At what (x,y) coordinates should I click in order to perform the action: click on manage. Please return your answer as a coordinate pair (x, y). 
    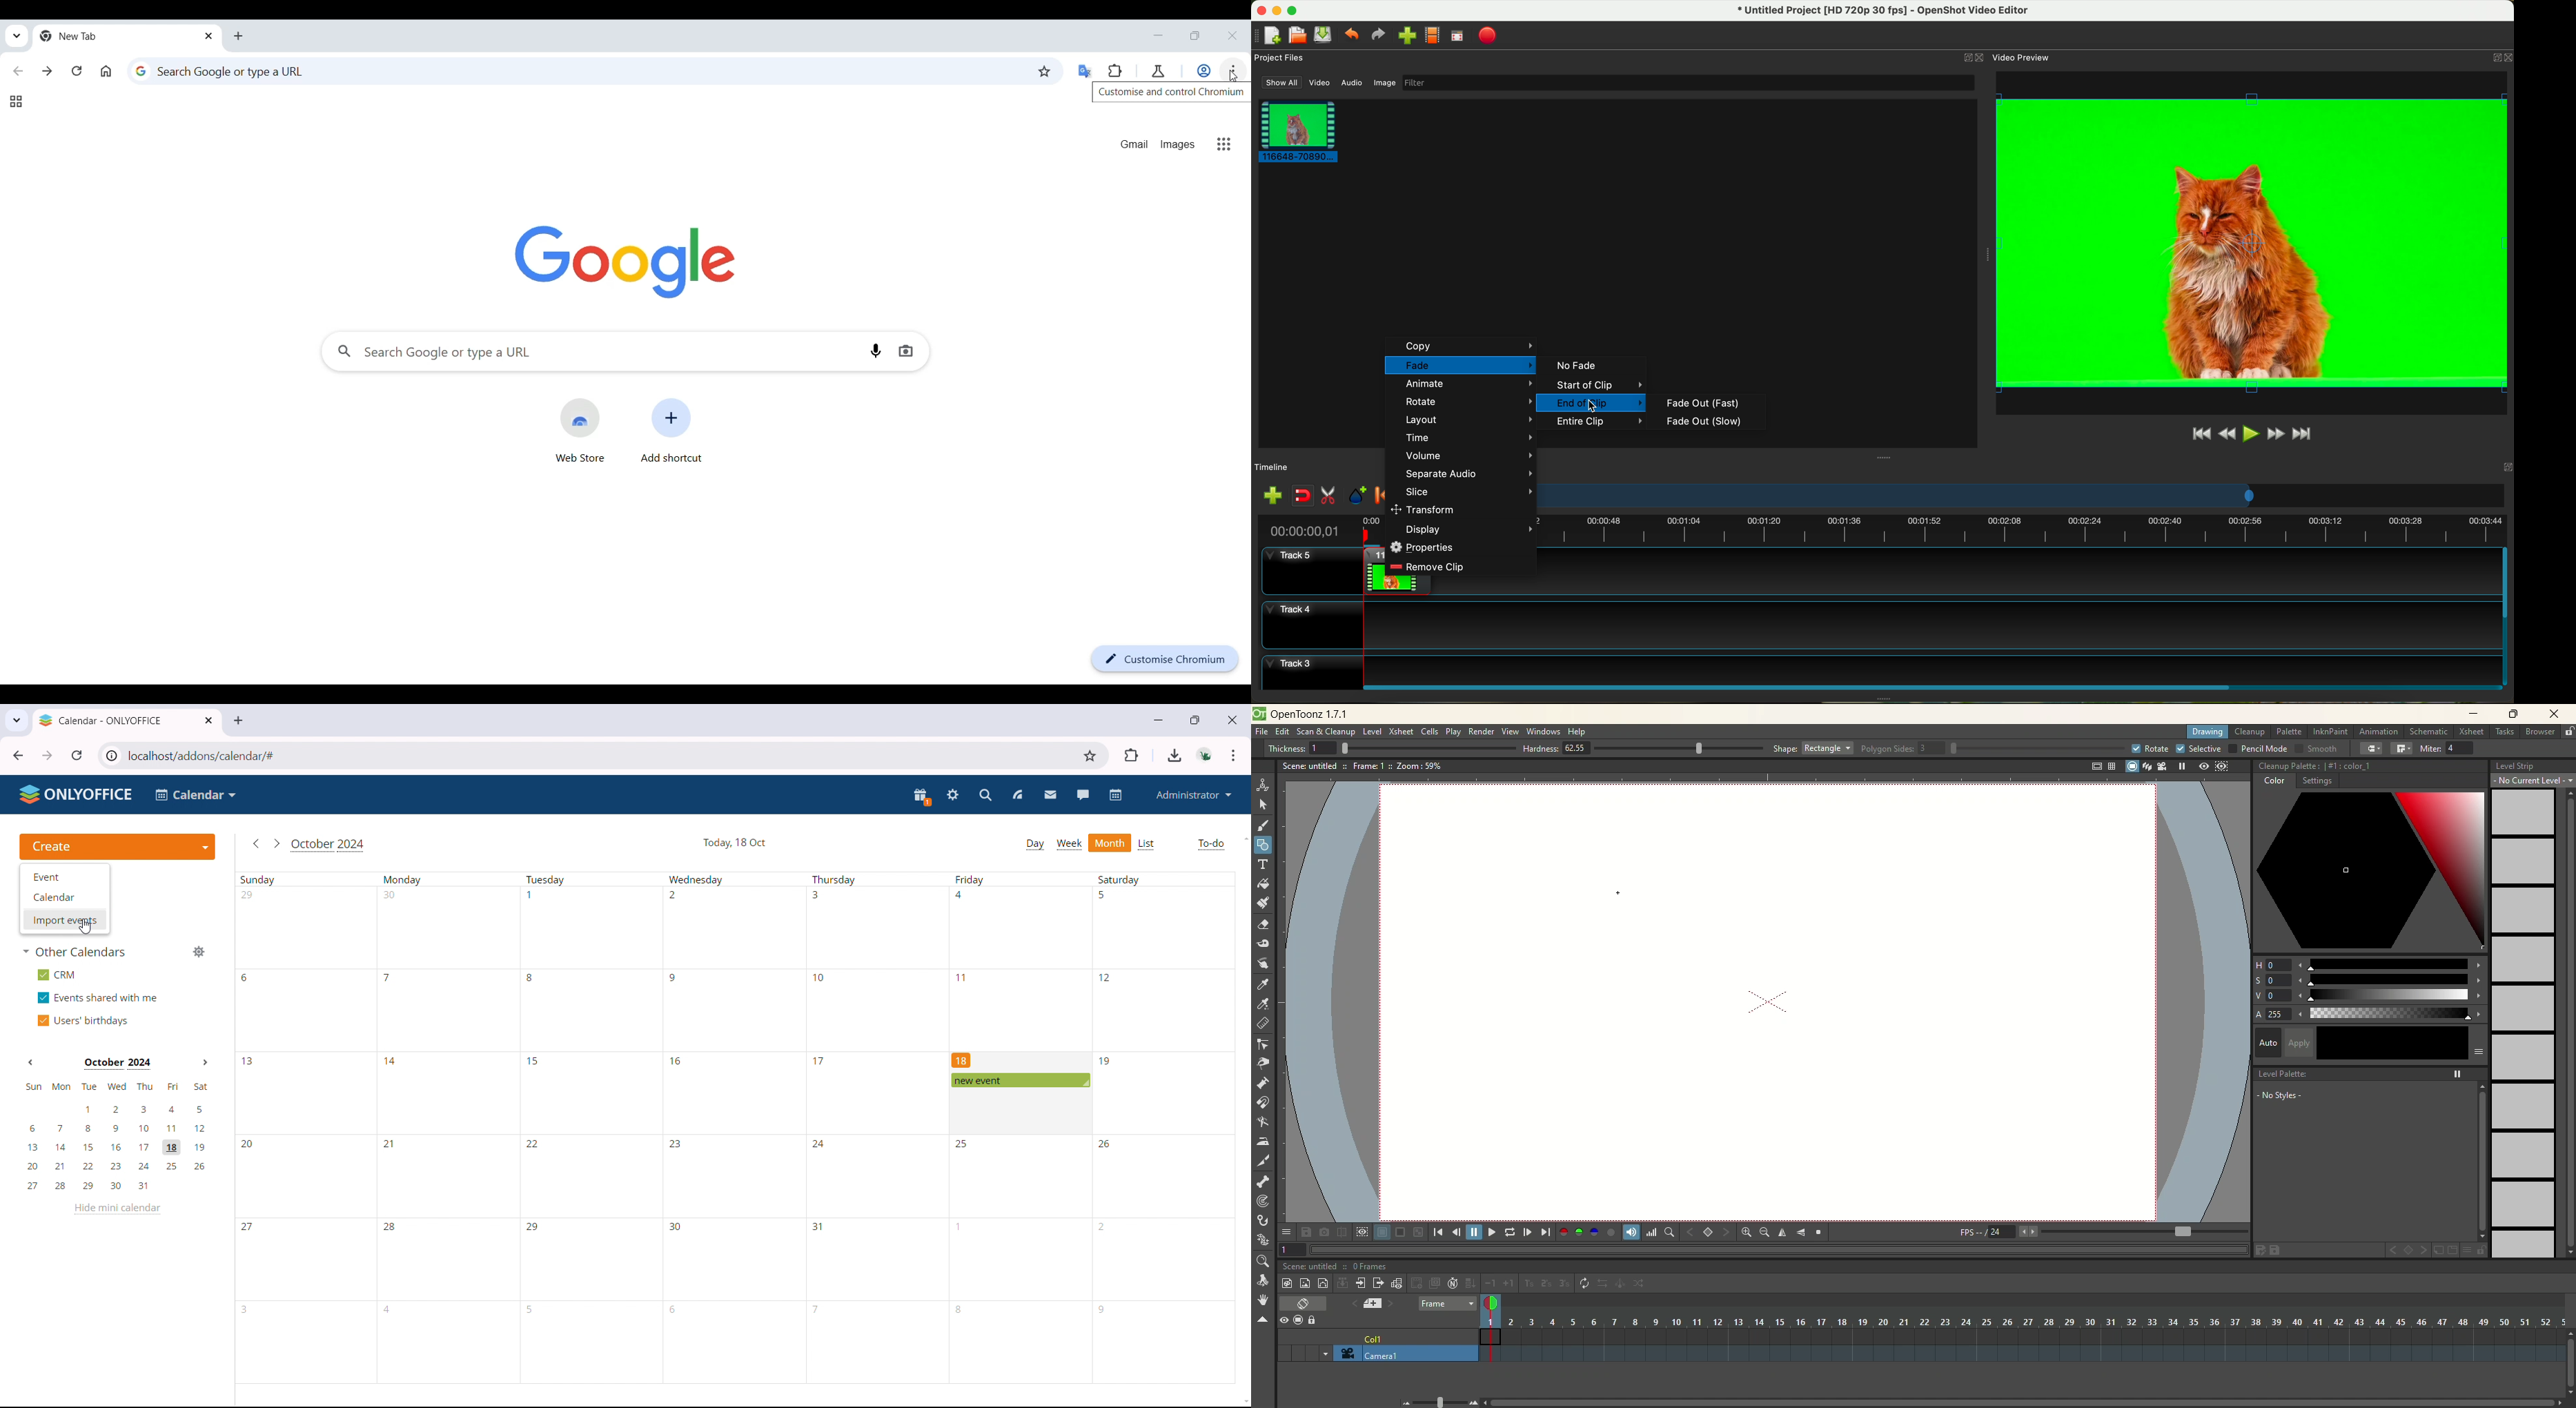
    Looking at the image, I should click on (198, 952).